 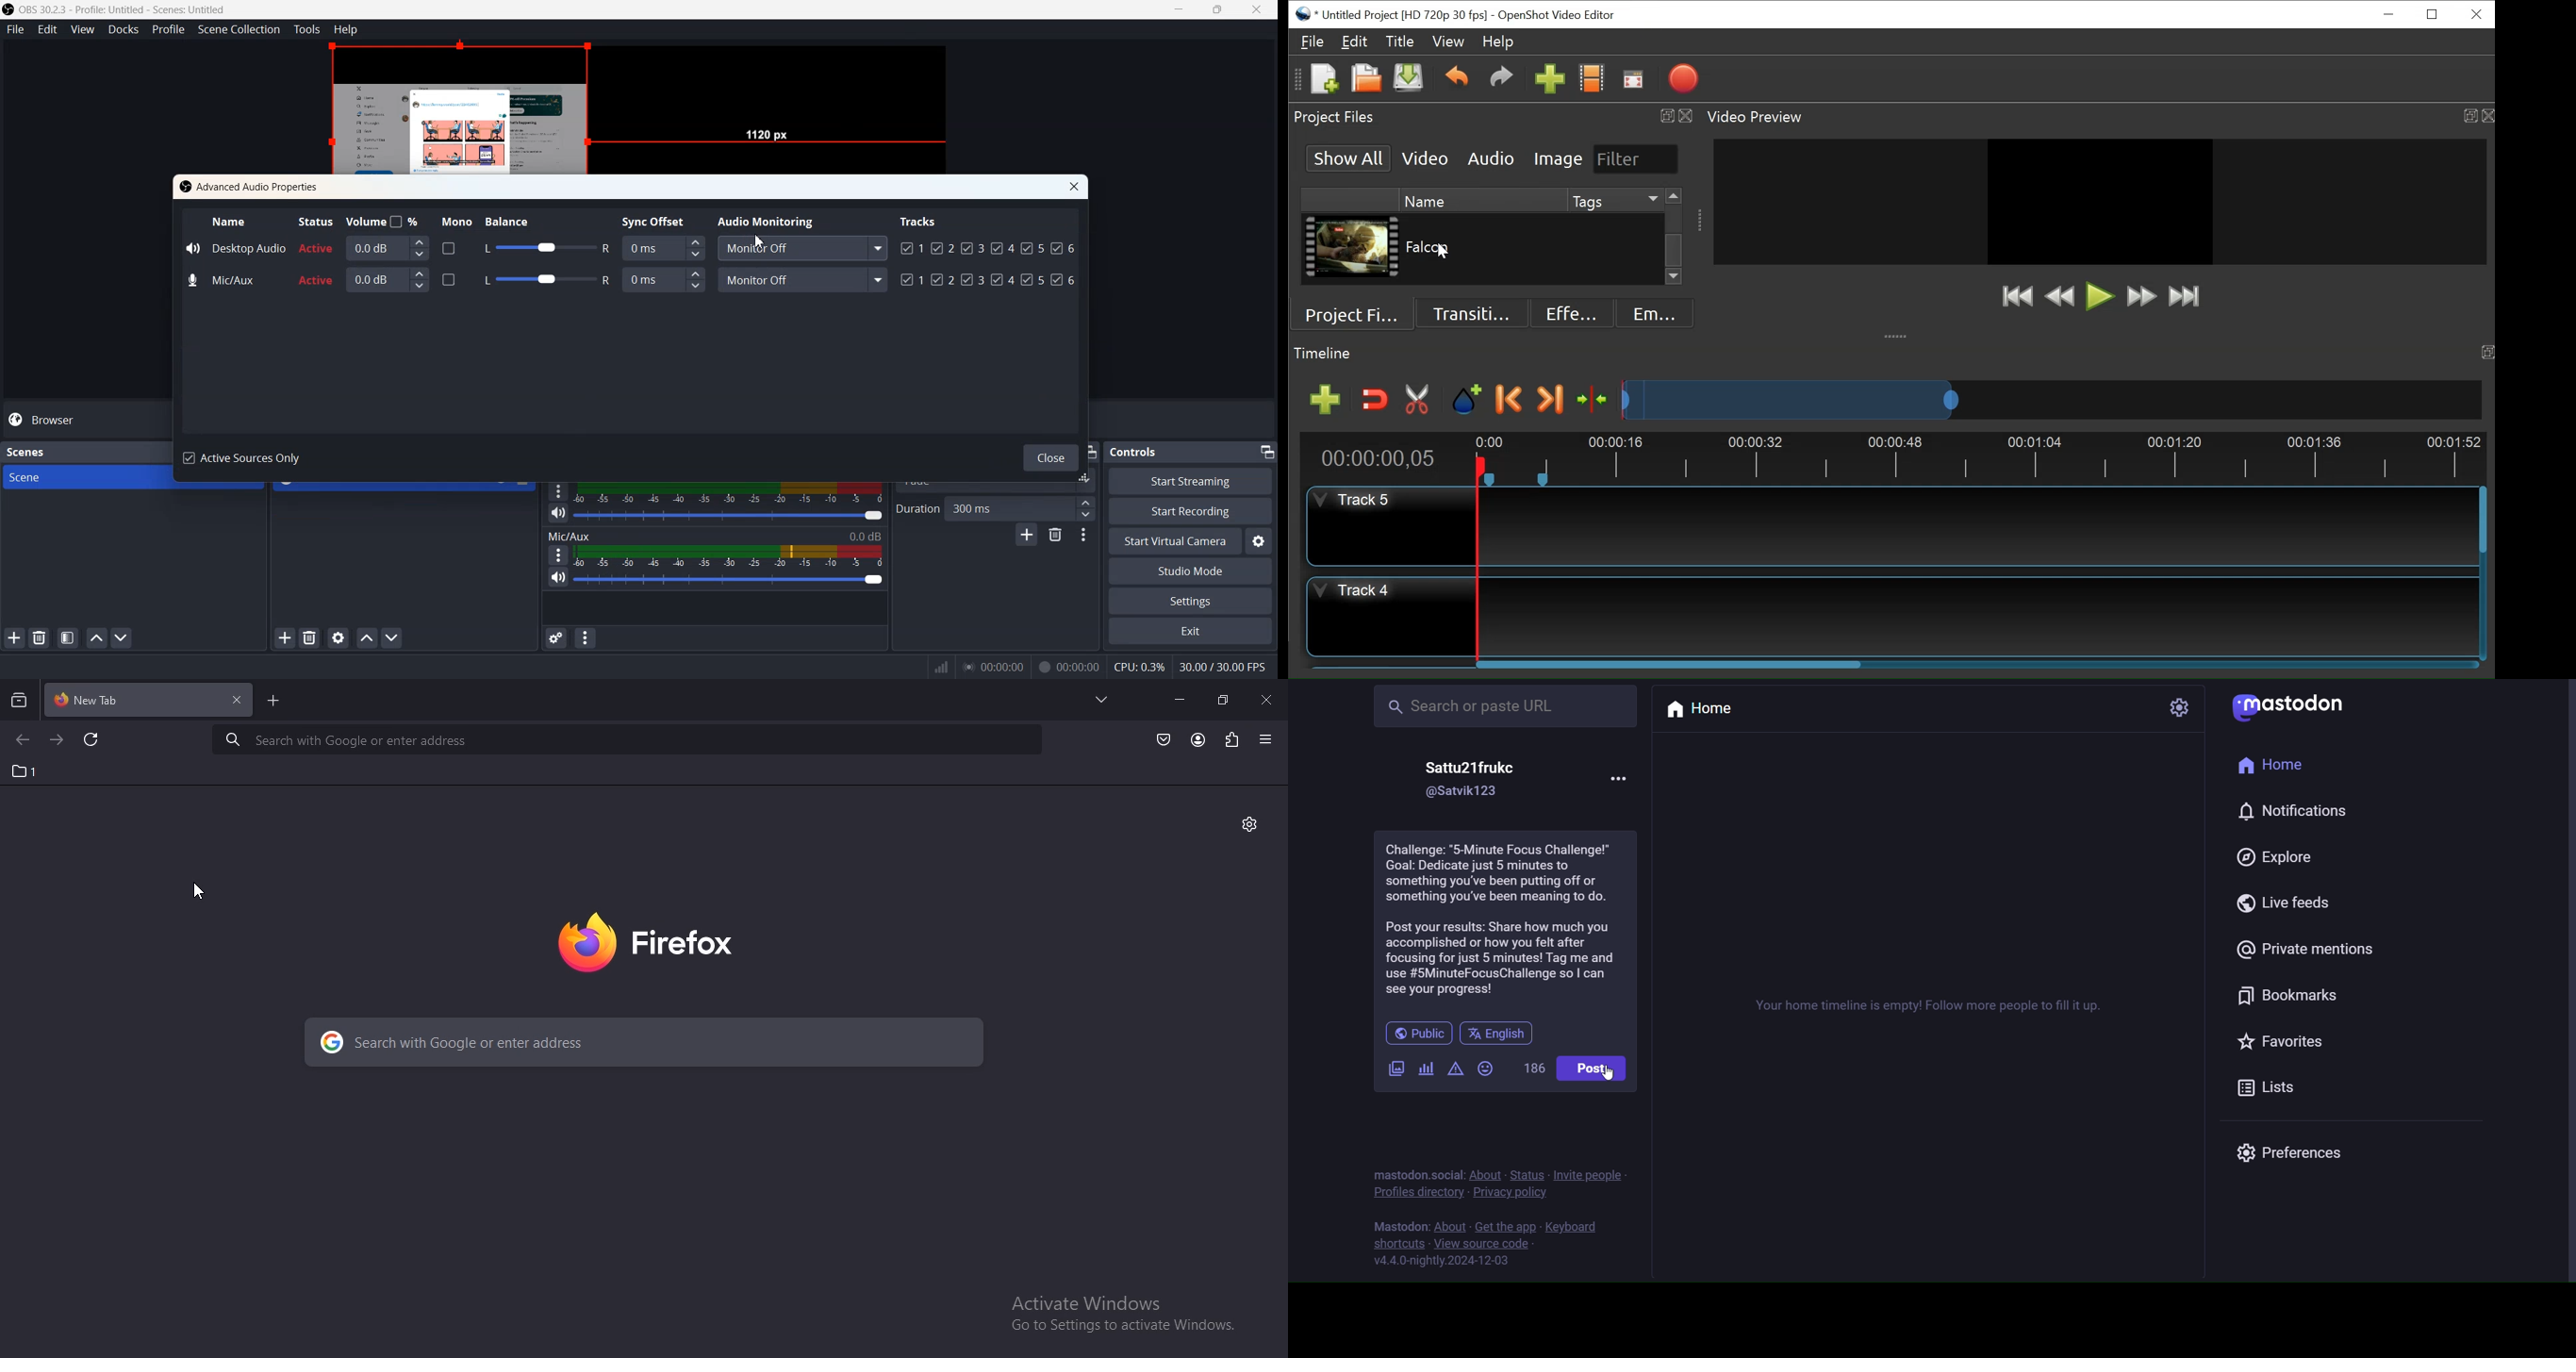 What do you see at coordinates (339, 637) in the screenshot?
I see `Open source properties` at bounding box center [339, 637].